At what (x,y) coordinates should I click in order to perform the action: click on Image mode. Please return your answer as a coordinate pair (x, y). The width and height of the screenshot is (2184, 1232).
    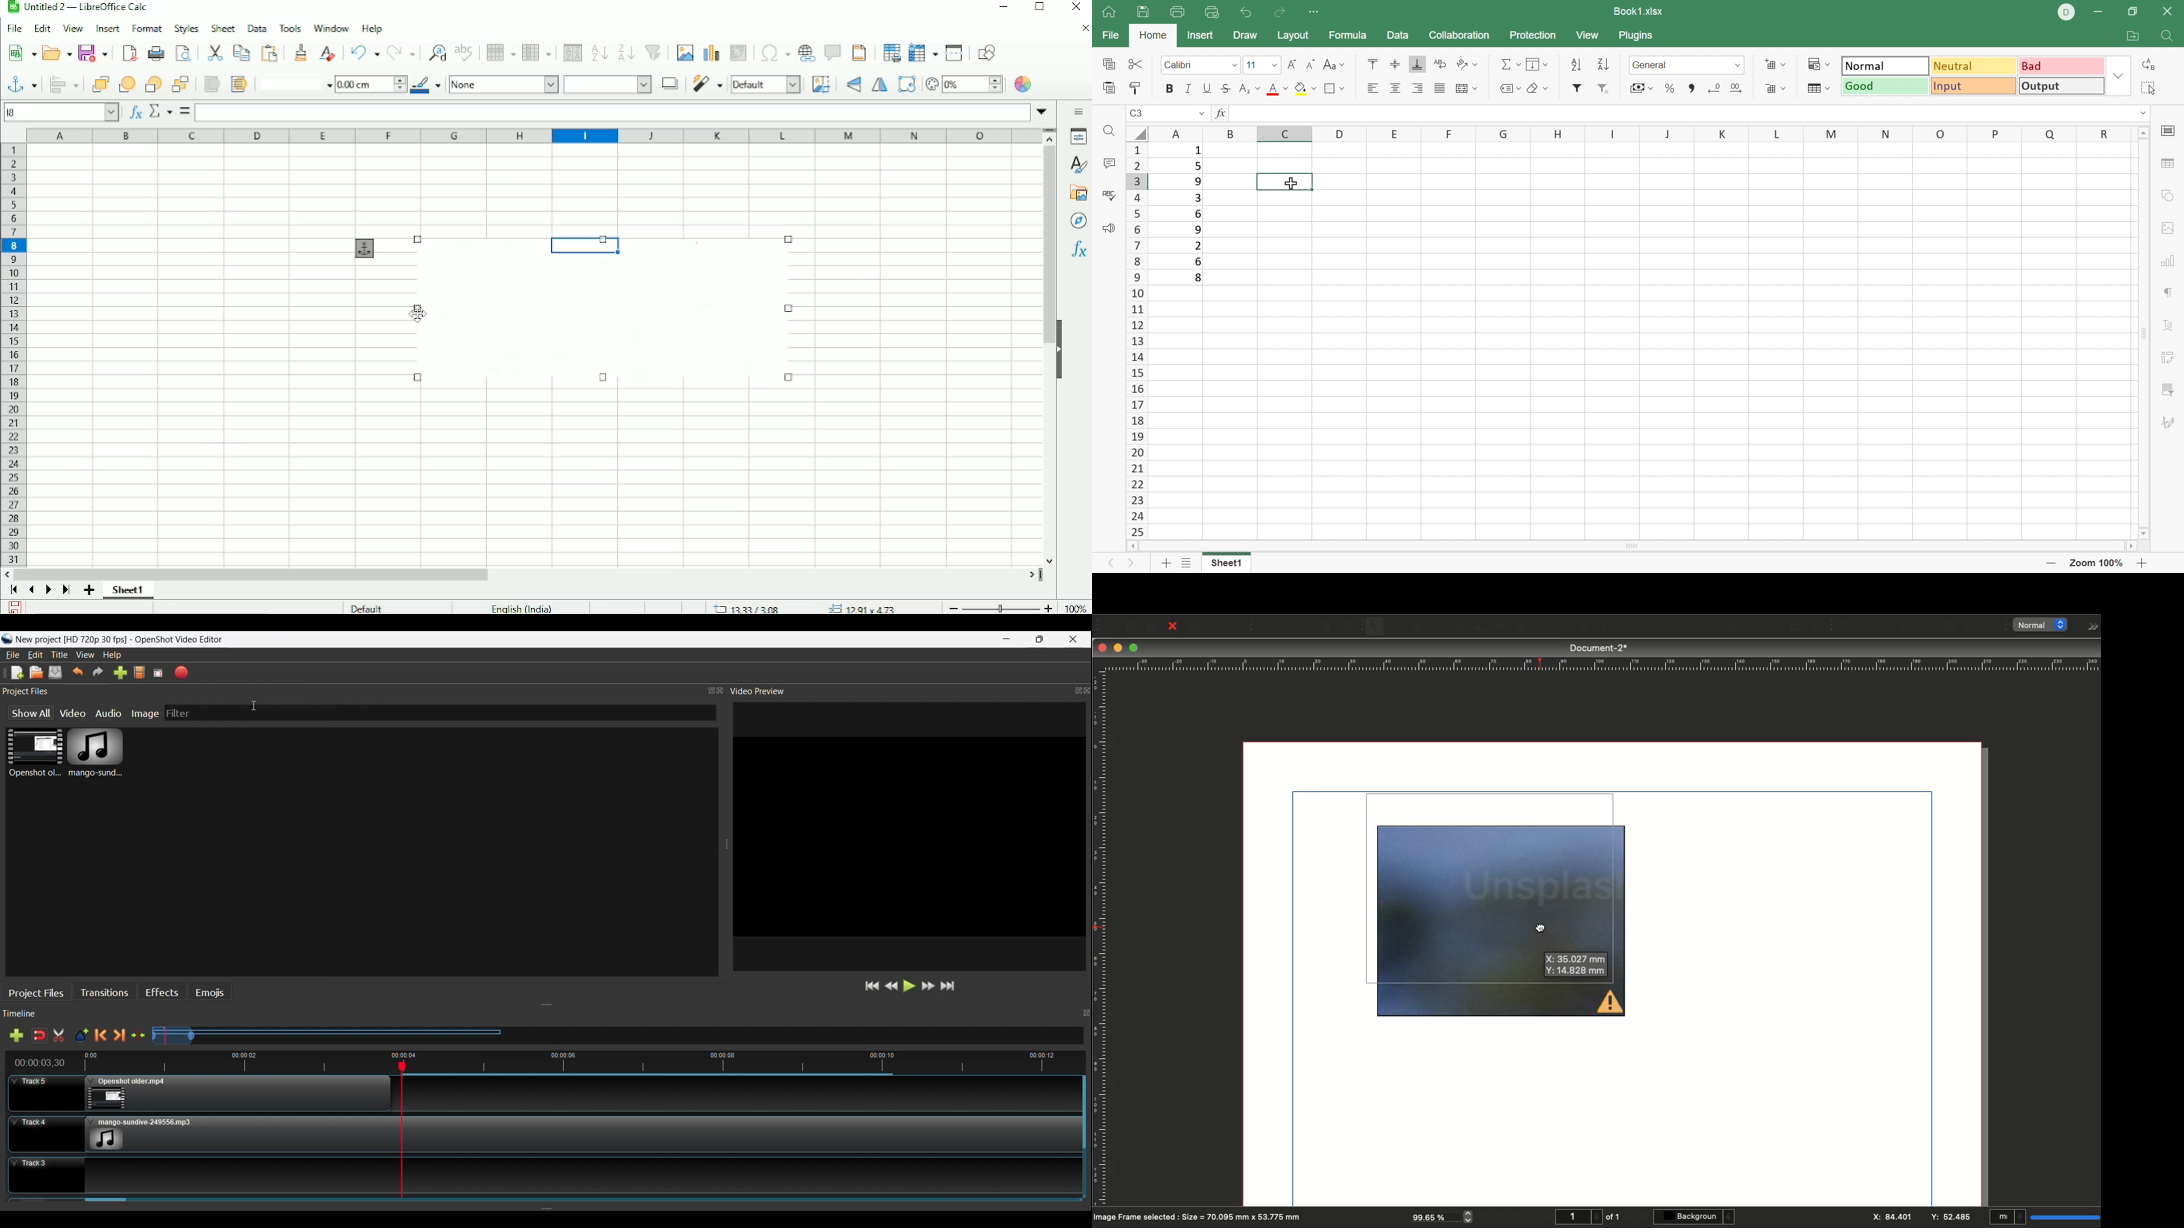
    Looking at the image, I should click on (766, 84).